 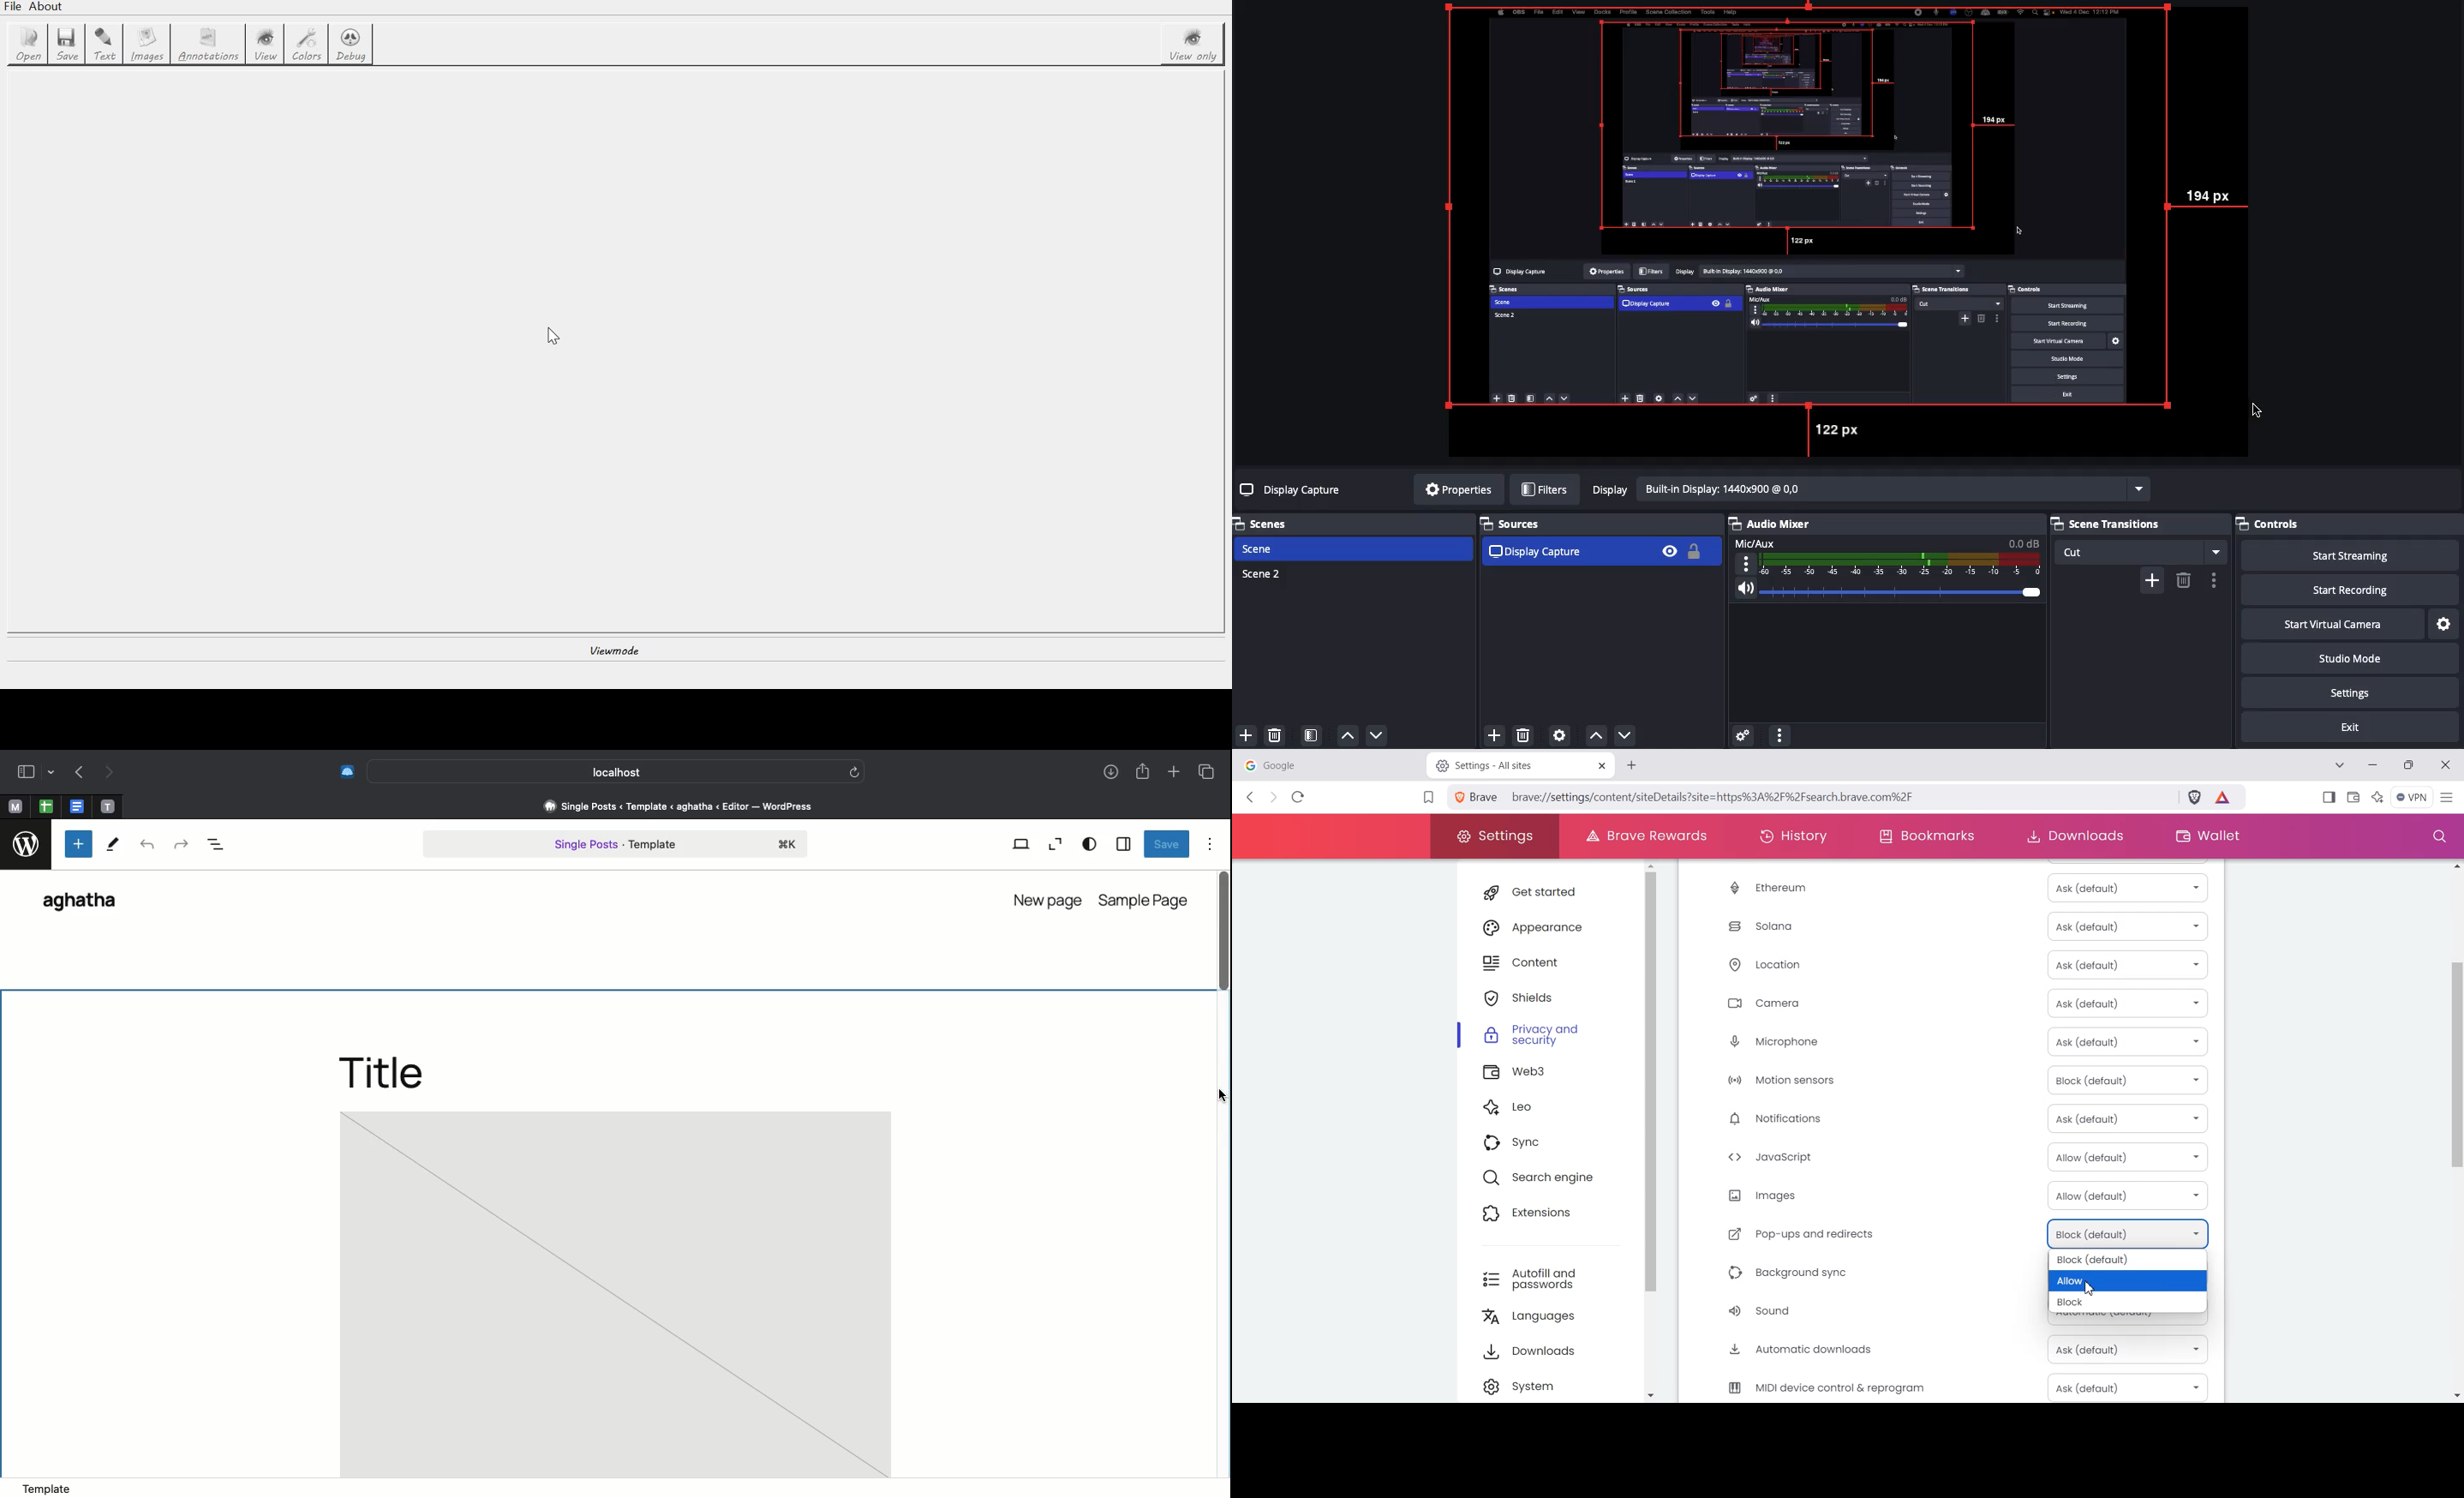 I want to click on Wordpress name, so click(x=85, y=905).